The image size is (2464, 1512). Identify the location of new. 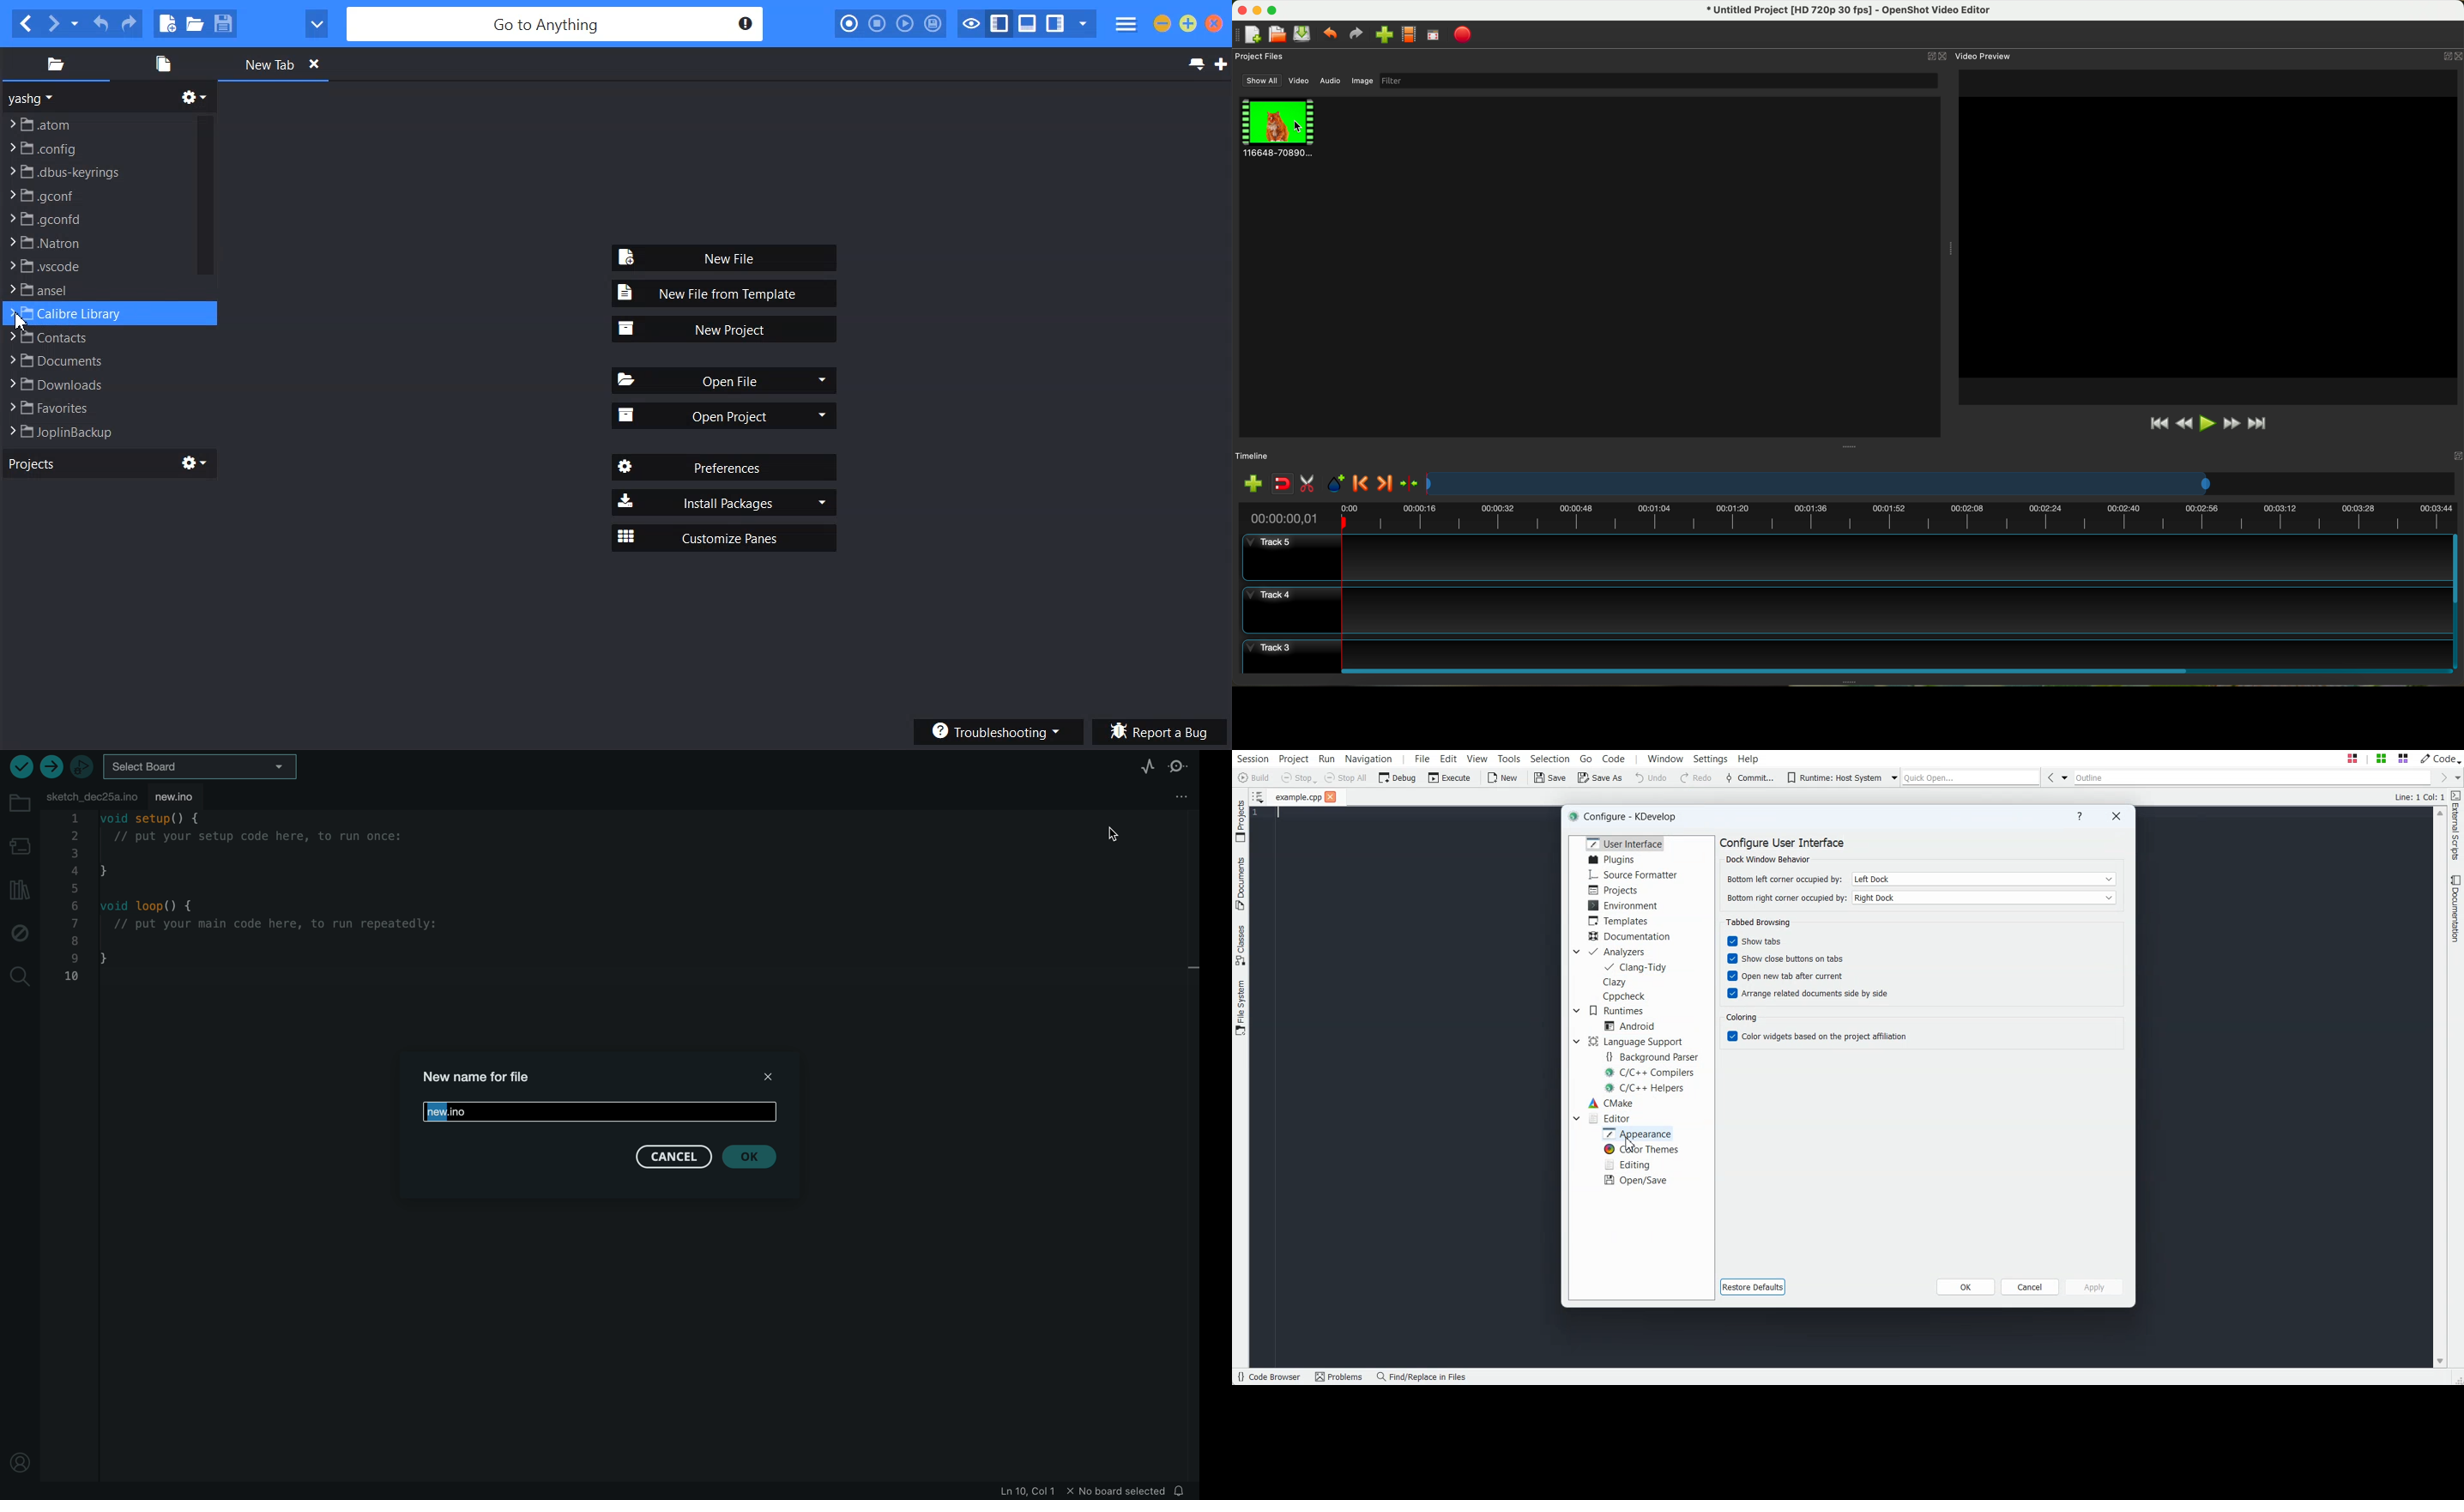
(185, 796).